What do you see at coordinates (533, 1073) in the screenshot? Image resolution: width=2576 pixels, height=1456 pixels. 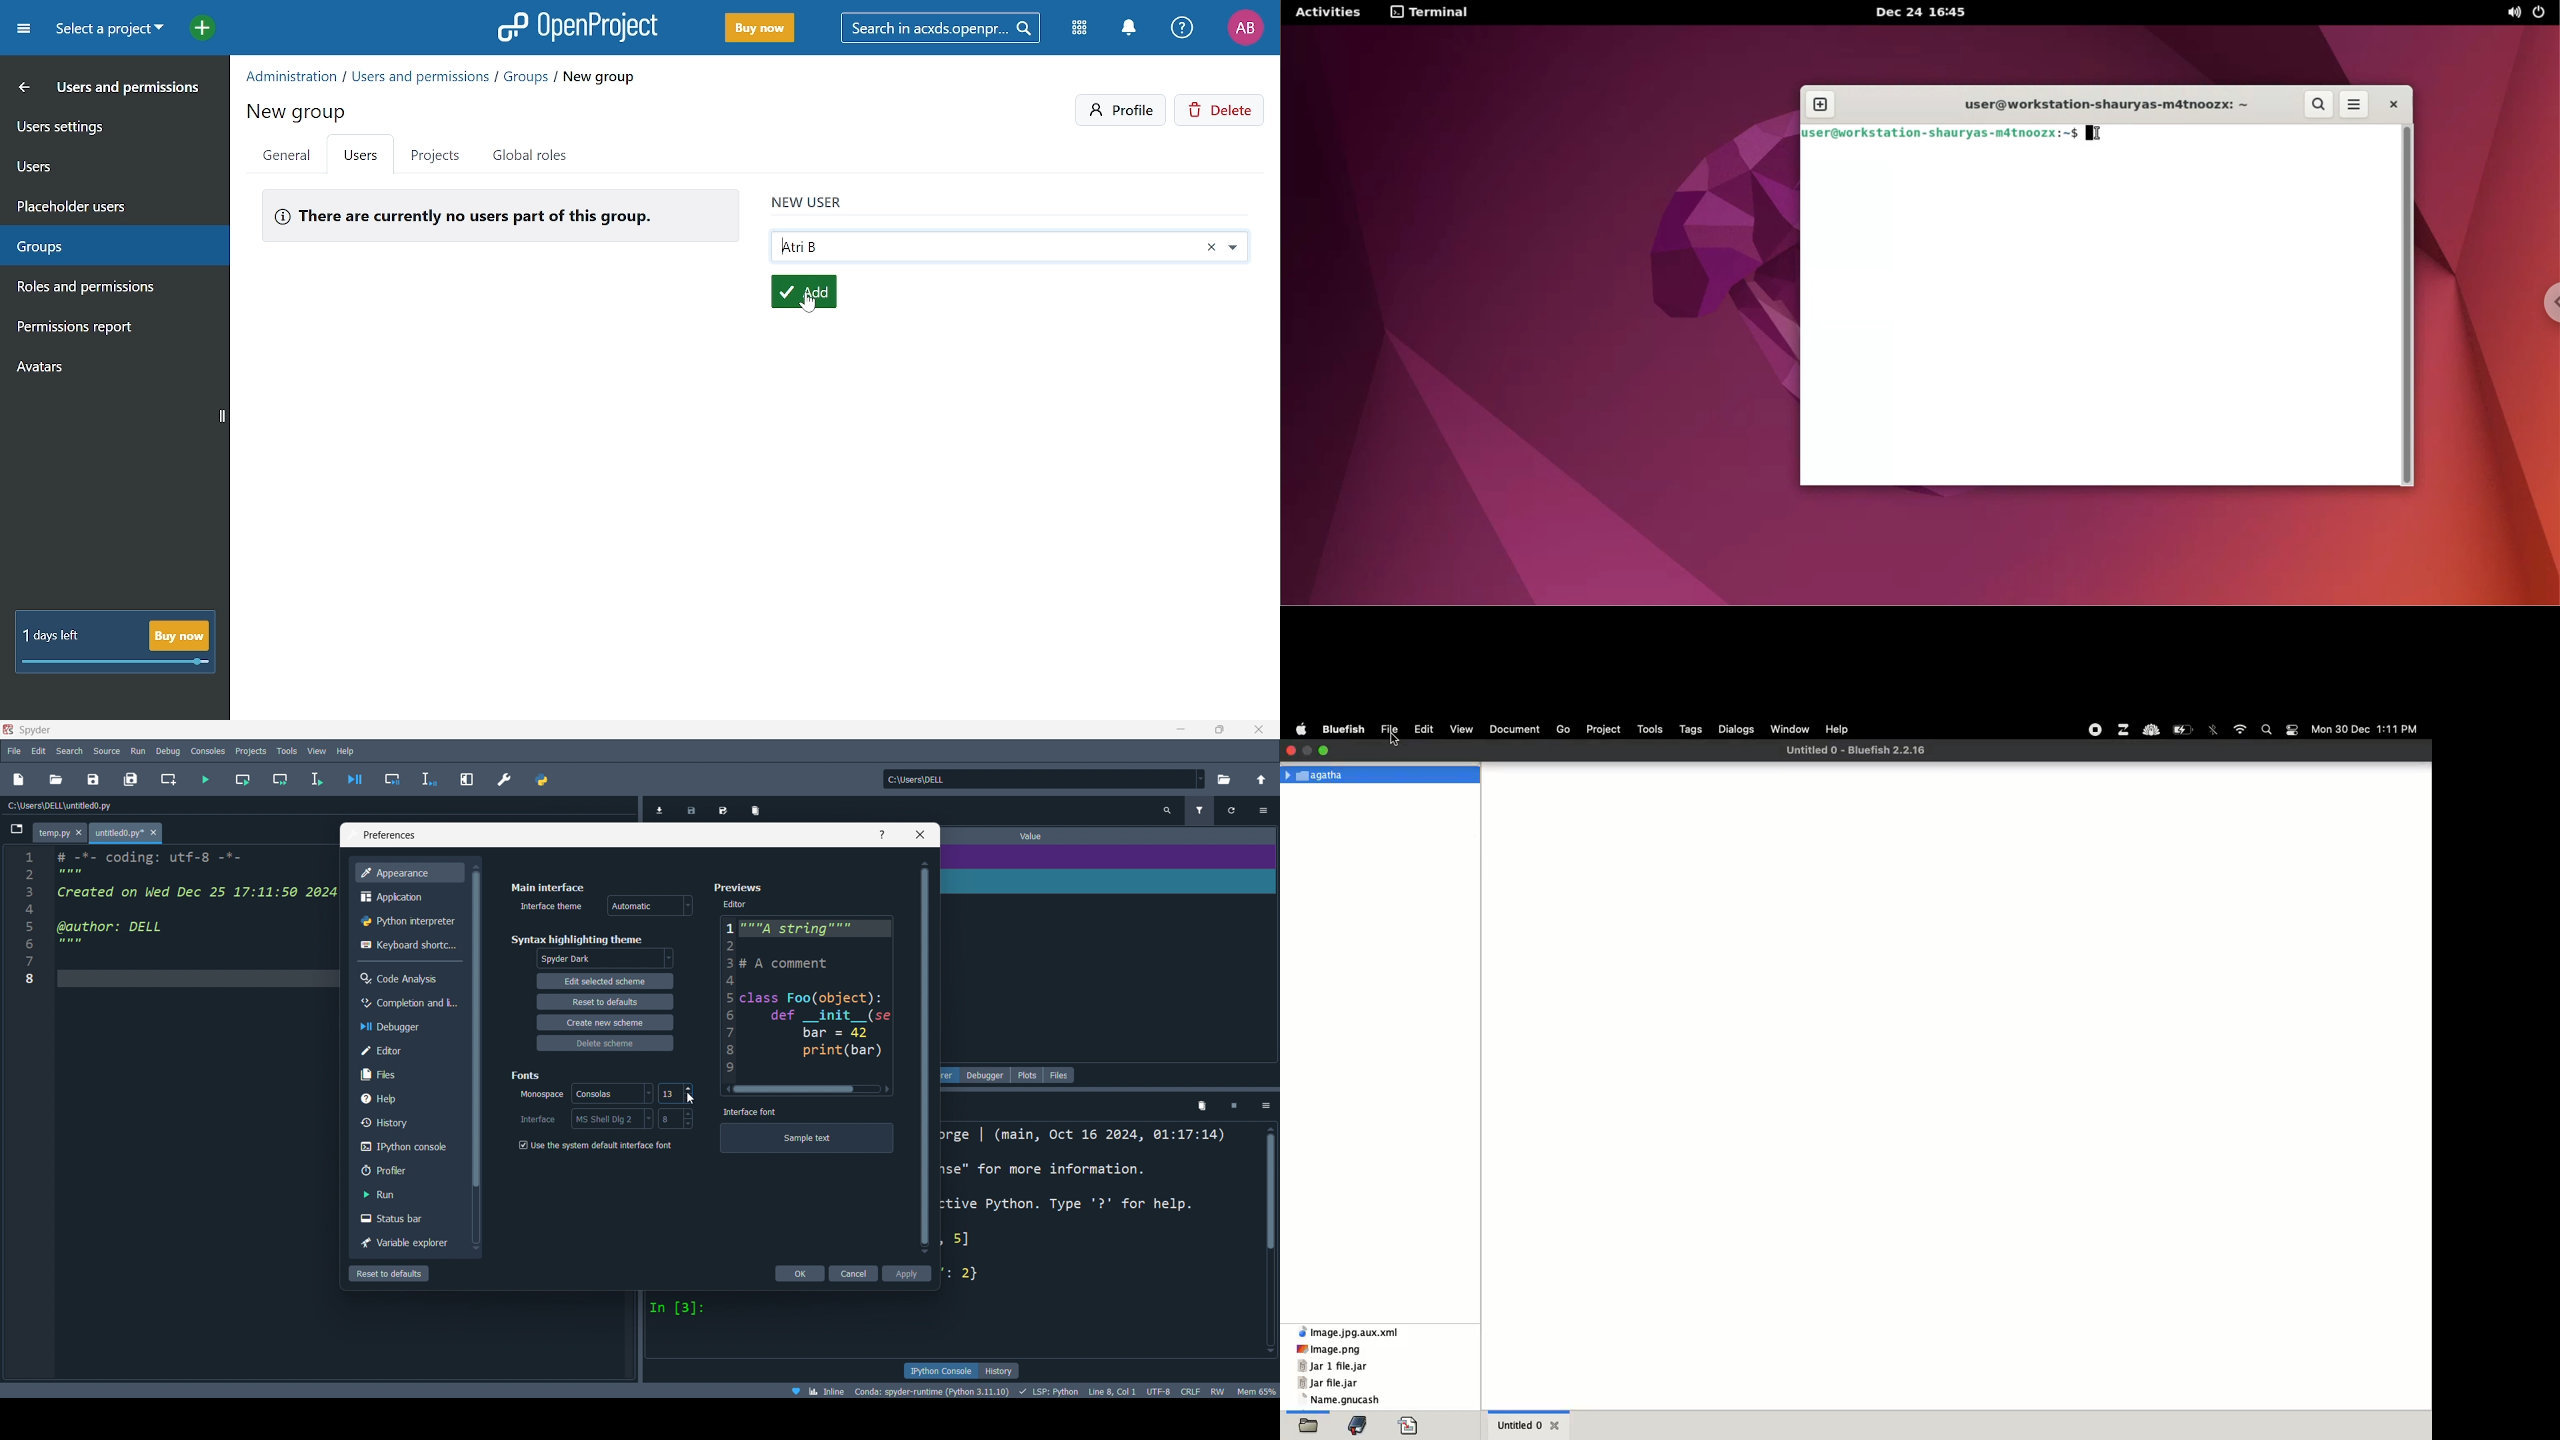 I see `Fonts` at bounding box center [533, 1073].